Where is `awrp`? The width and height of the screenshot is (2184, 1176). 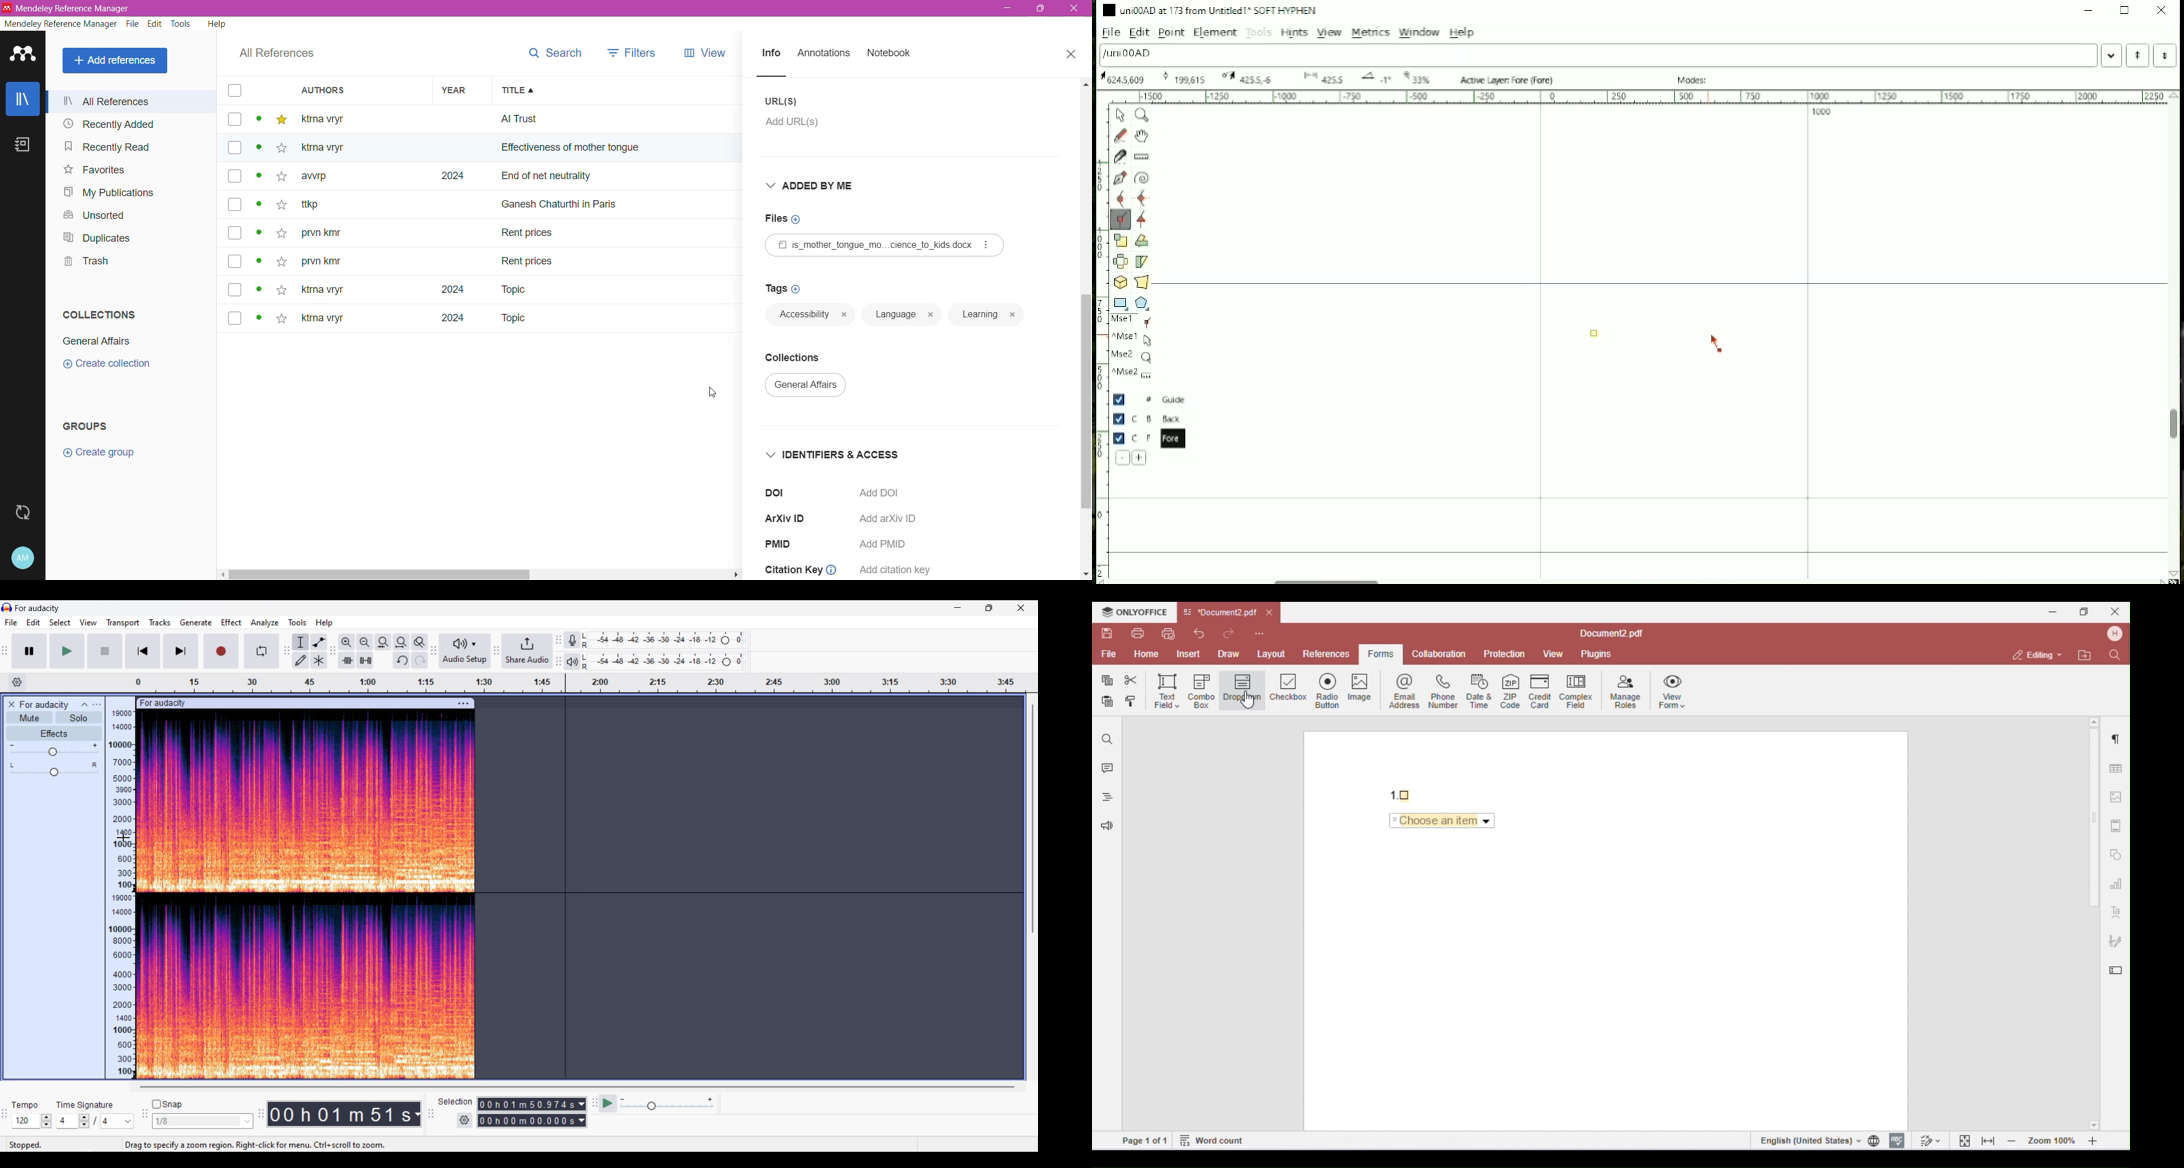 awrp is located at coordinates (323, 180).